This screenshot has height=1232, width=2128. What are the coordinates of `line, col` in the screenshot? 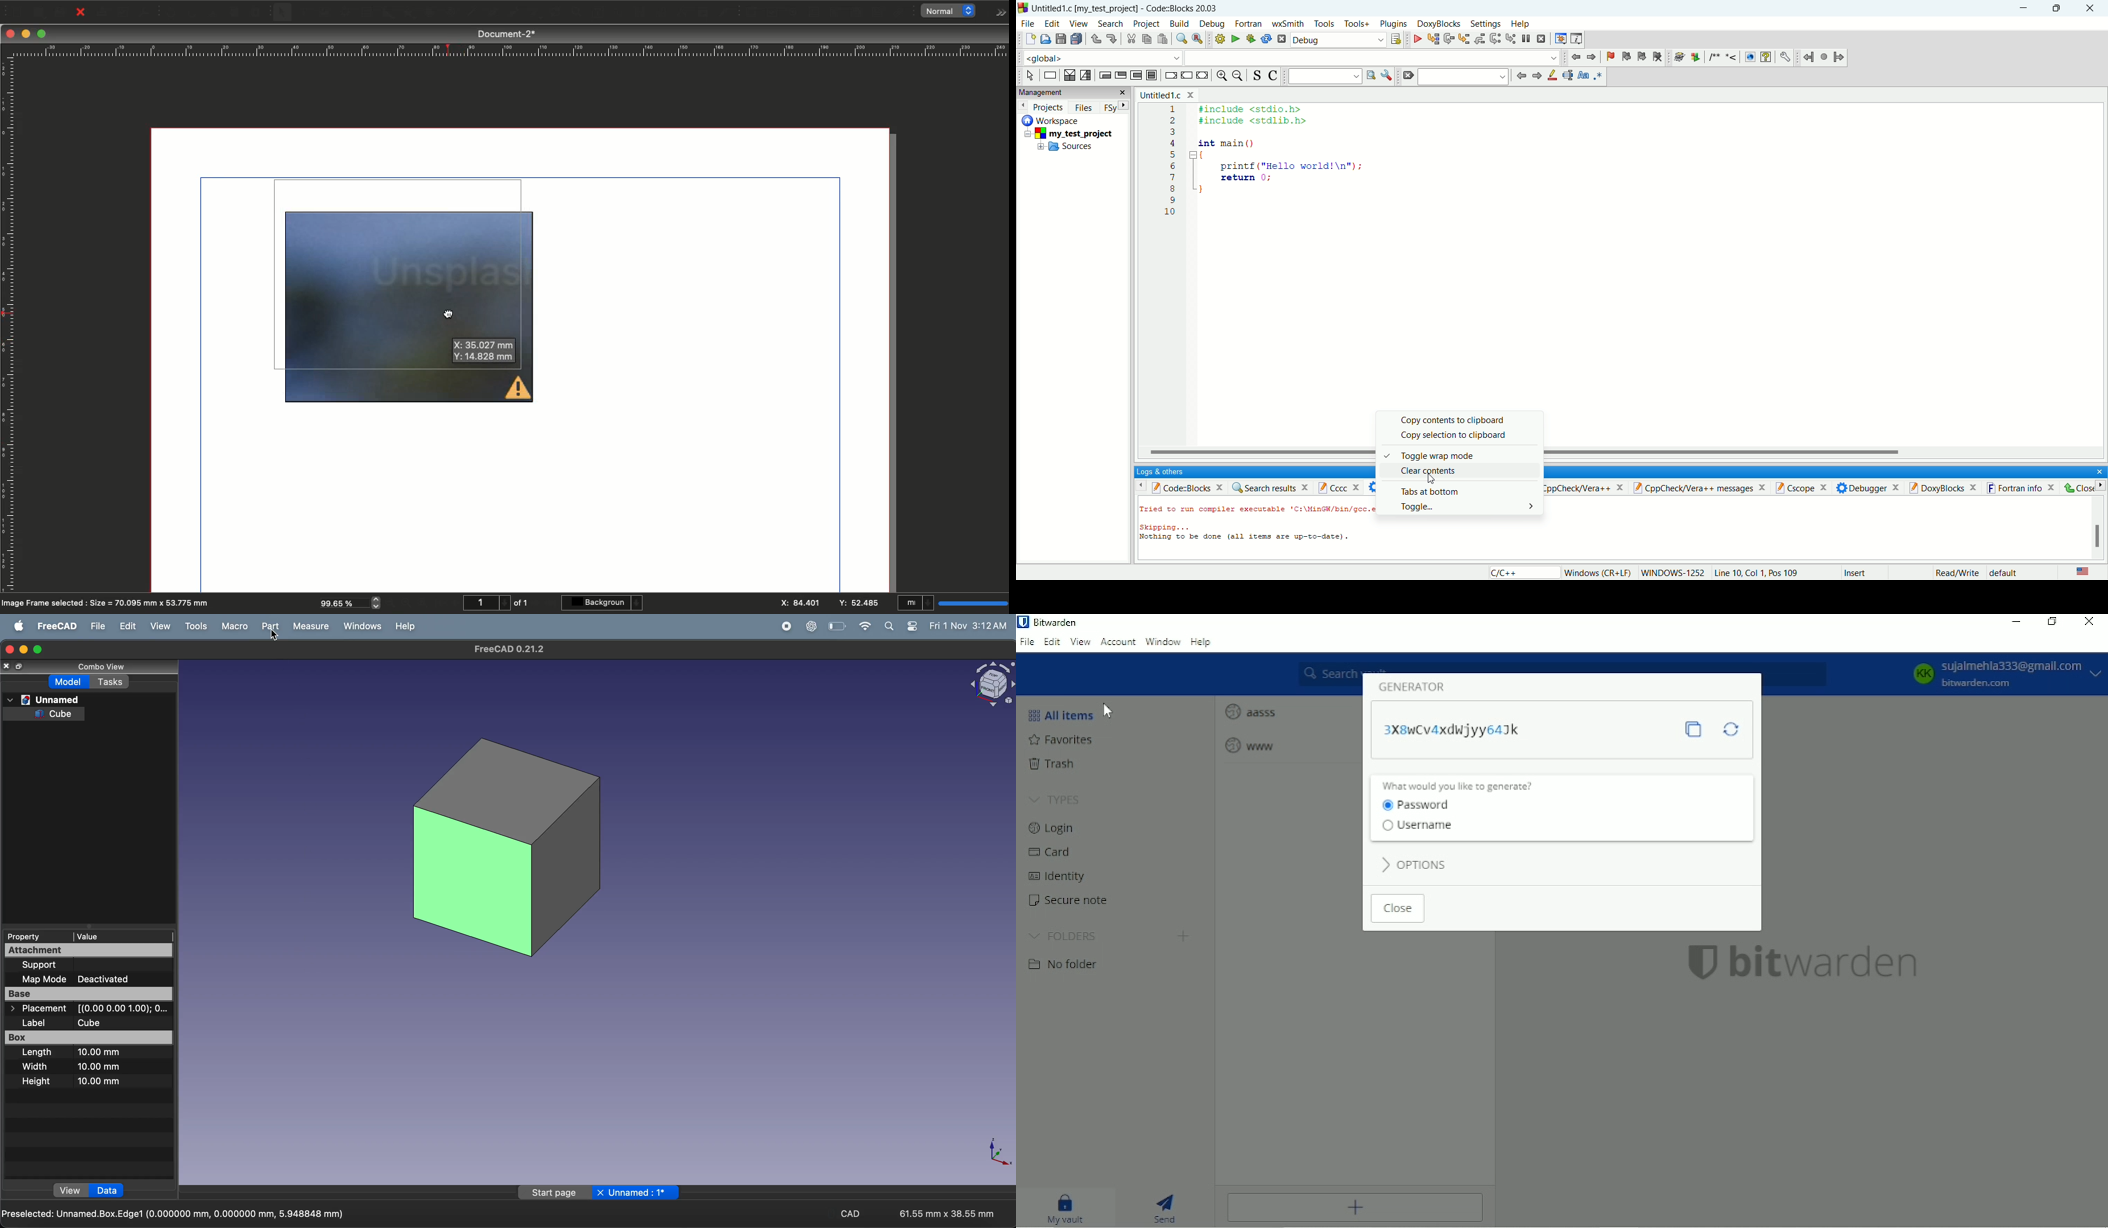 It's located at (1756, 573).